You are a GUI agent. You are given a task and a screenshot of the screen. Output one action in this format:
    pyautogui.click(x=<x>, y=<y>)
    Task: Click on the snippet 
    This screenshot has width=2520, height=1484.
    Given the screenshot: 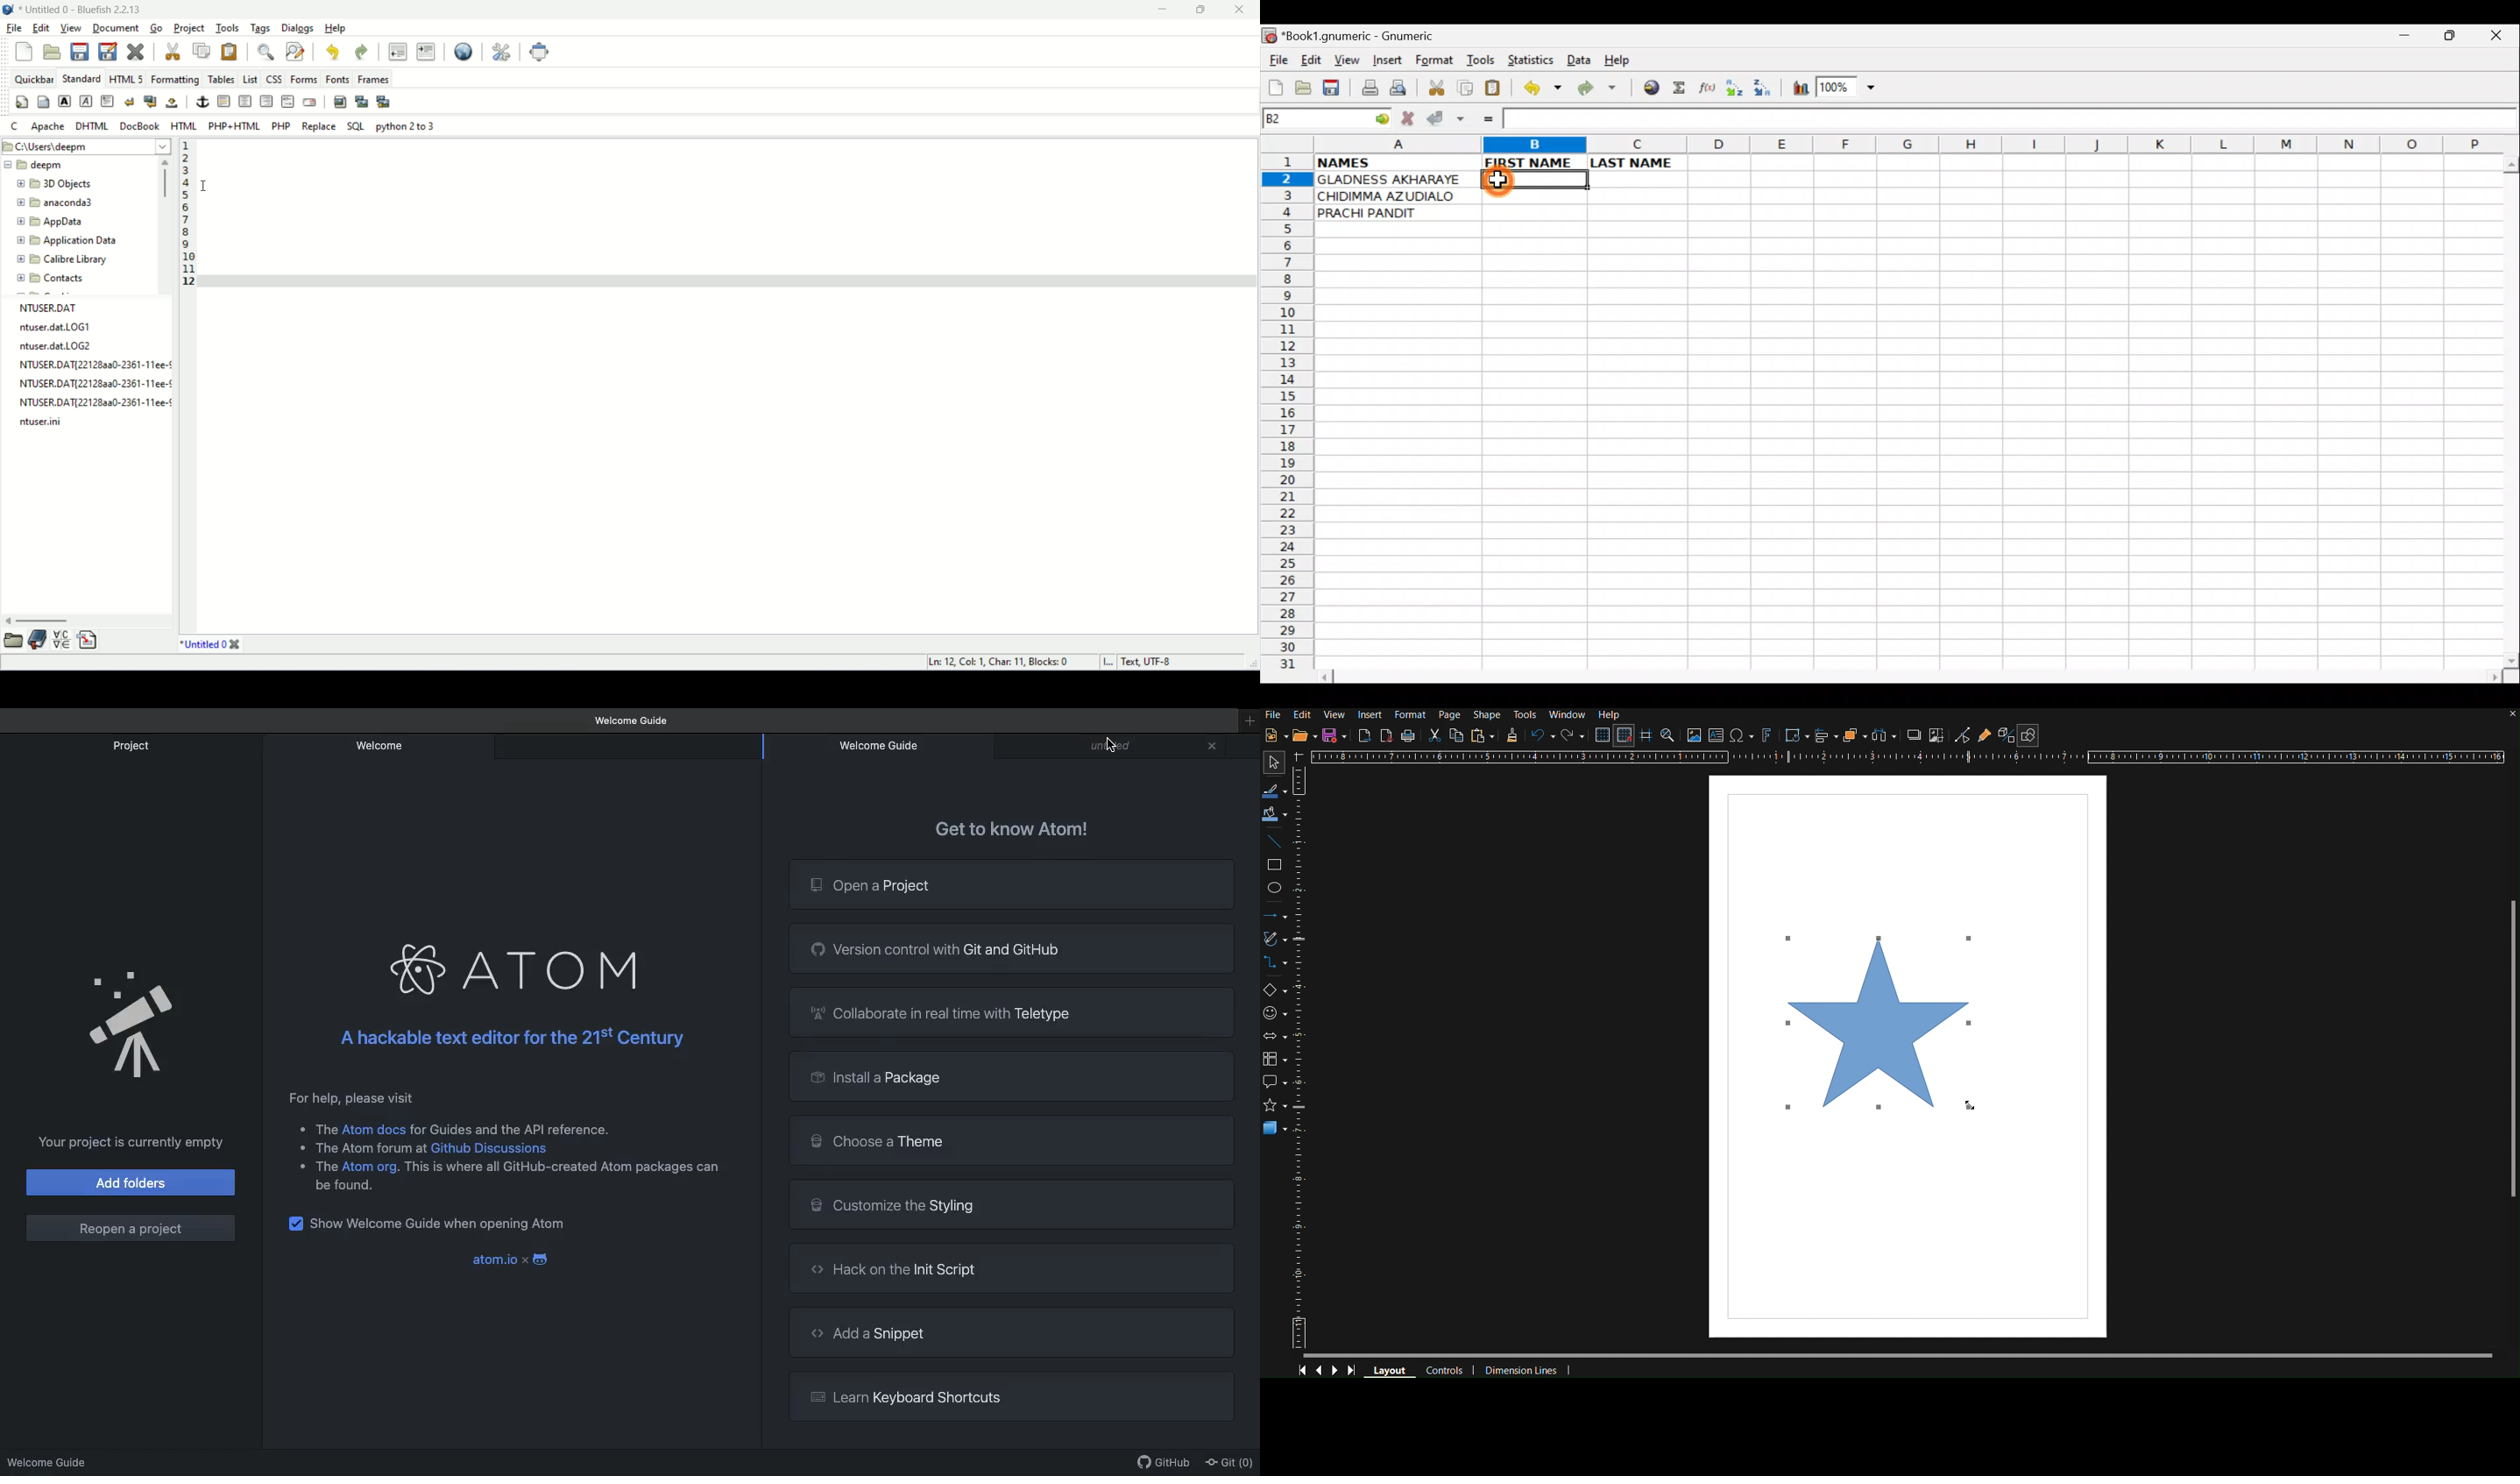 What is the action you would take?
    pyautogui.click(x=804, y=1336)
    